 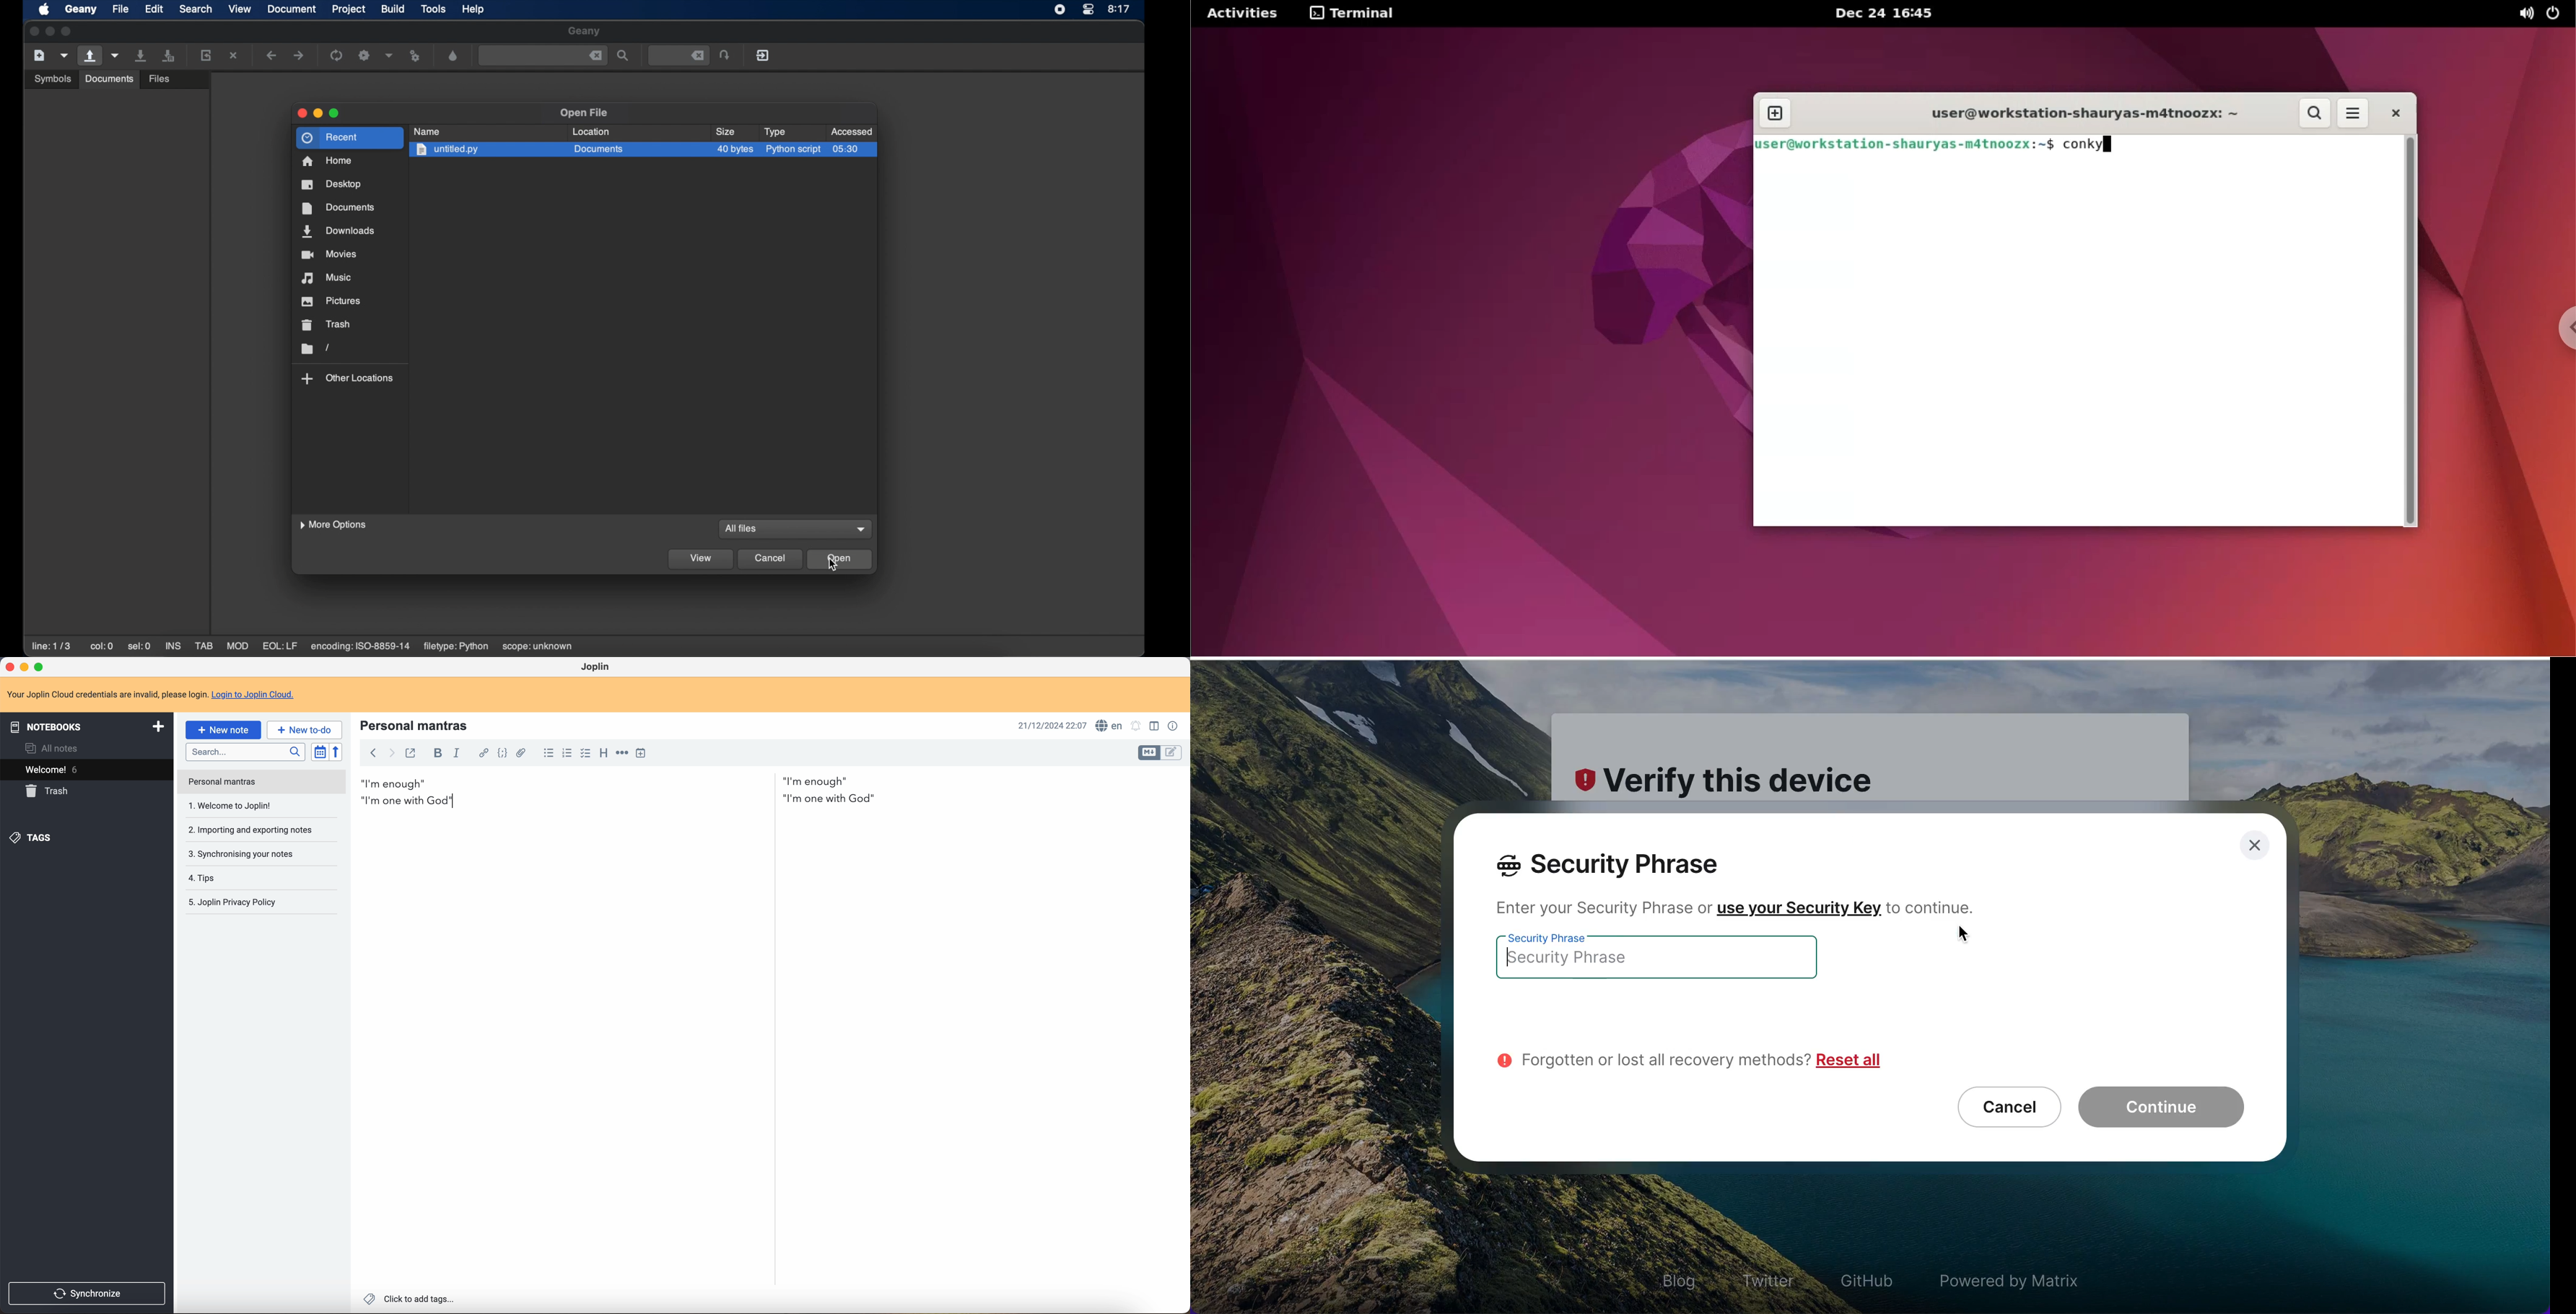 What do you see at coordinates (597, 667) in the screenshot?
I see `Joplin` at bounding box center [597, 667].